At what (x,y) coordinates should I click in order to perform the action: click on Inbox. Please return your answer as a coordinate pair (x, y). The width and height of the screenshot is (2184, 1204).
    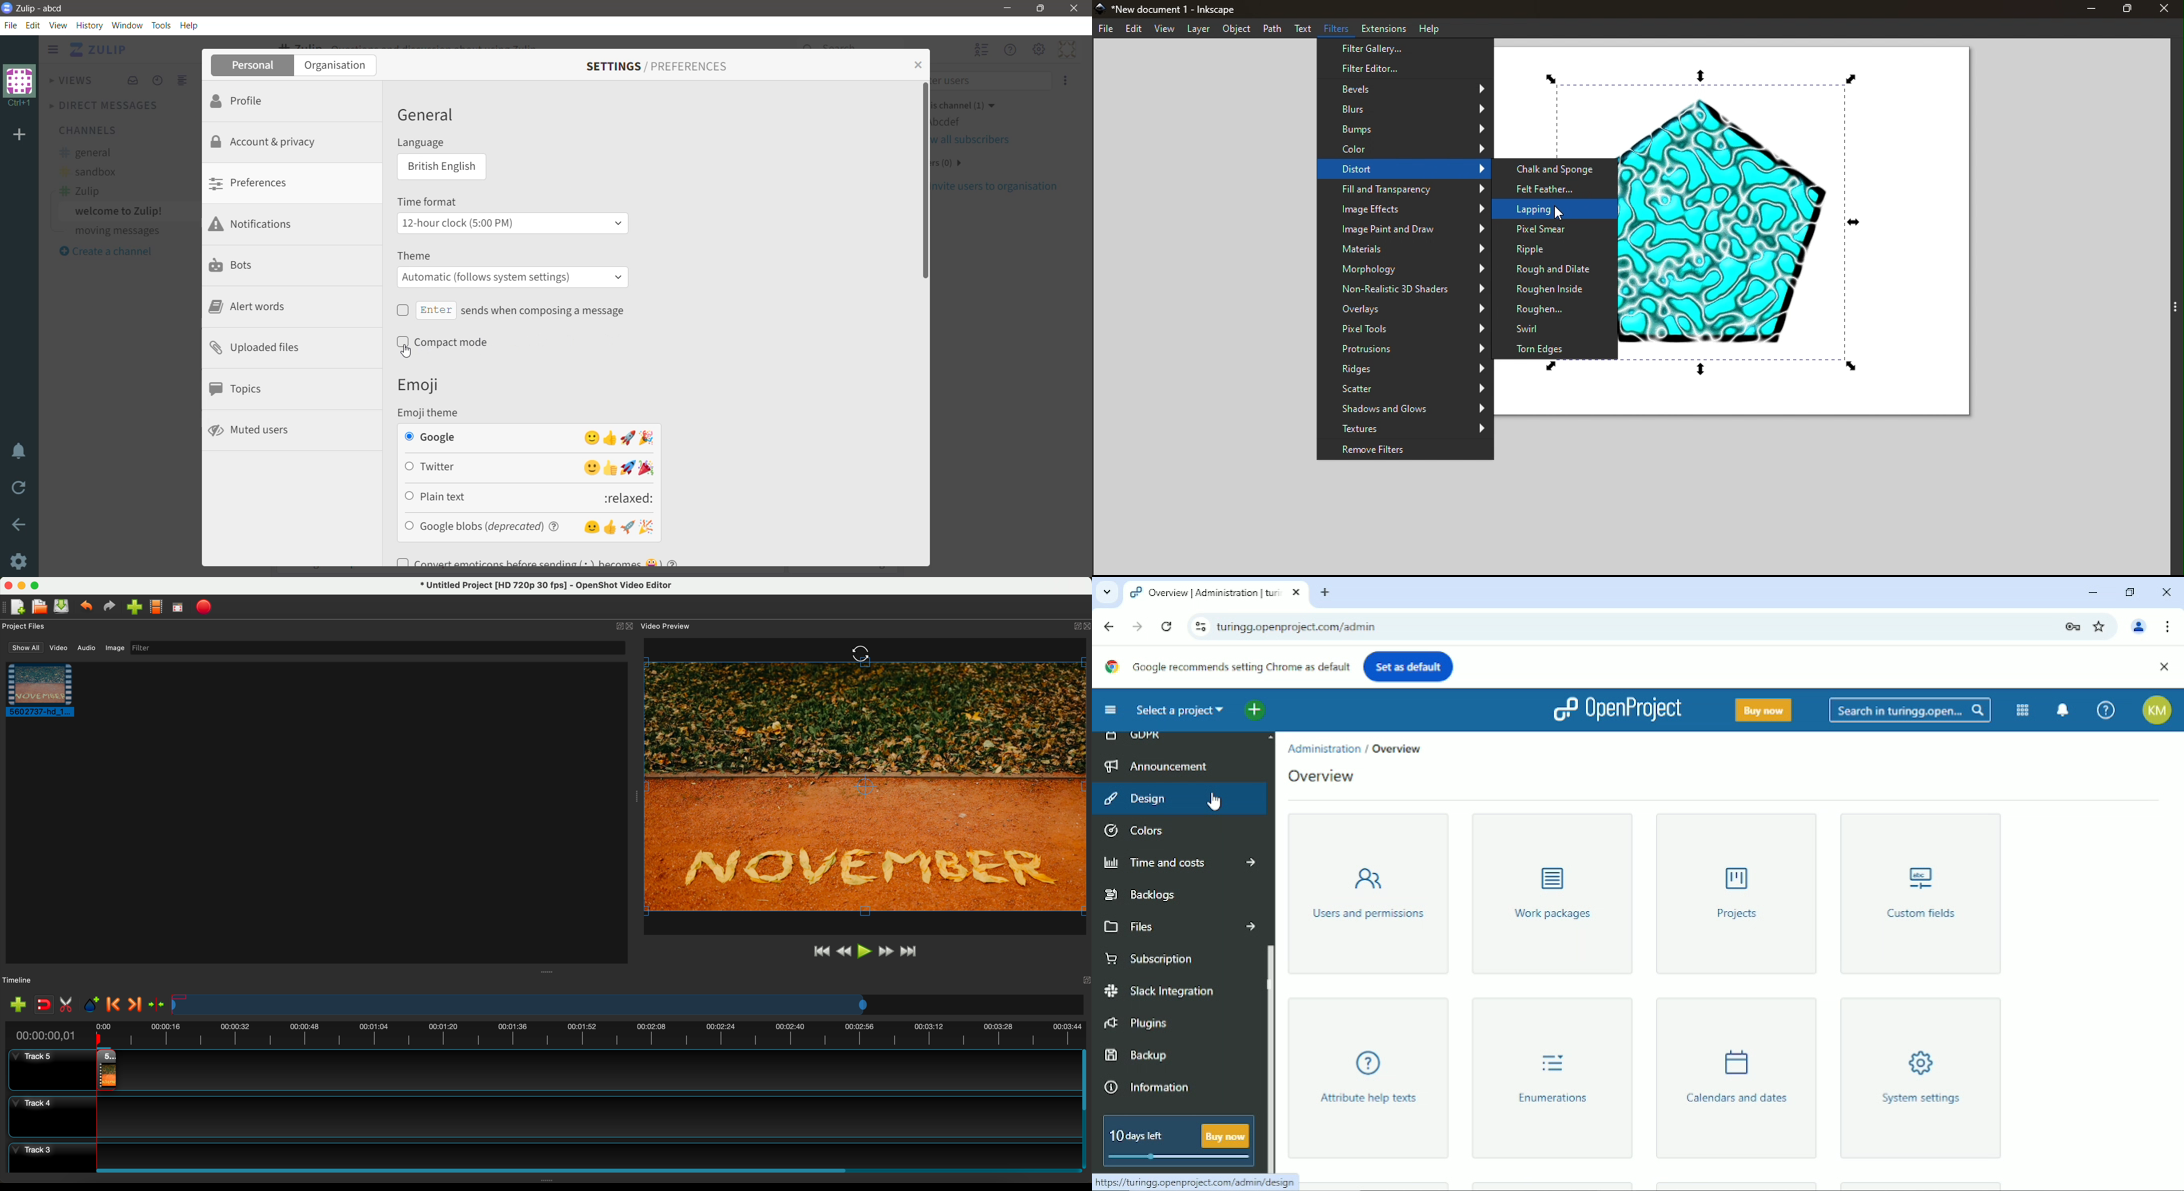
    Looking at the image, I should click on (132, 81).